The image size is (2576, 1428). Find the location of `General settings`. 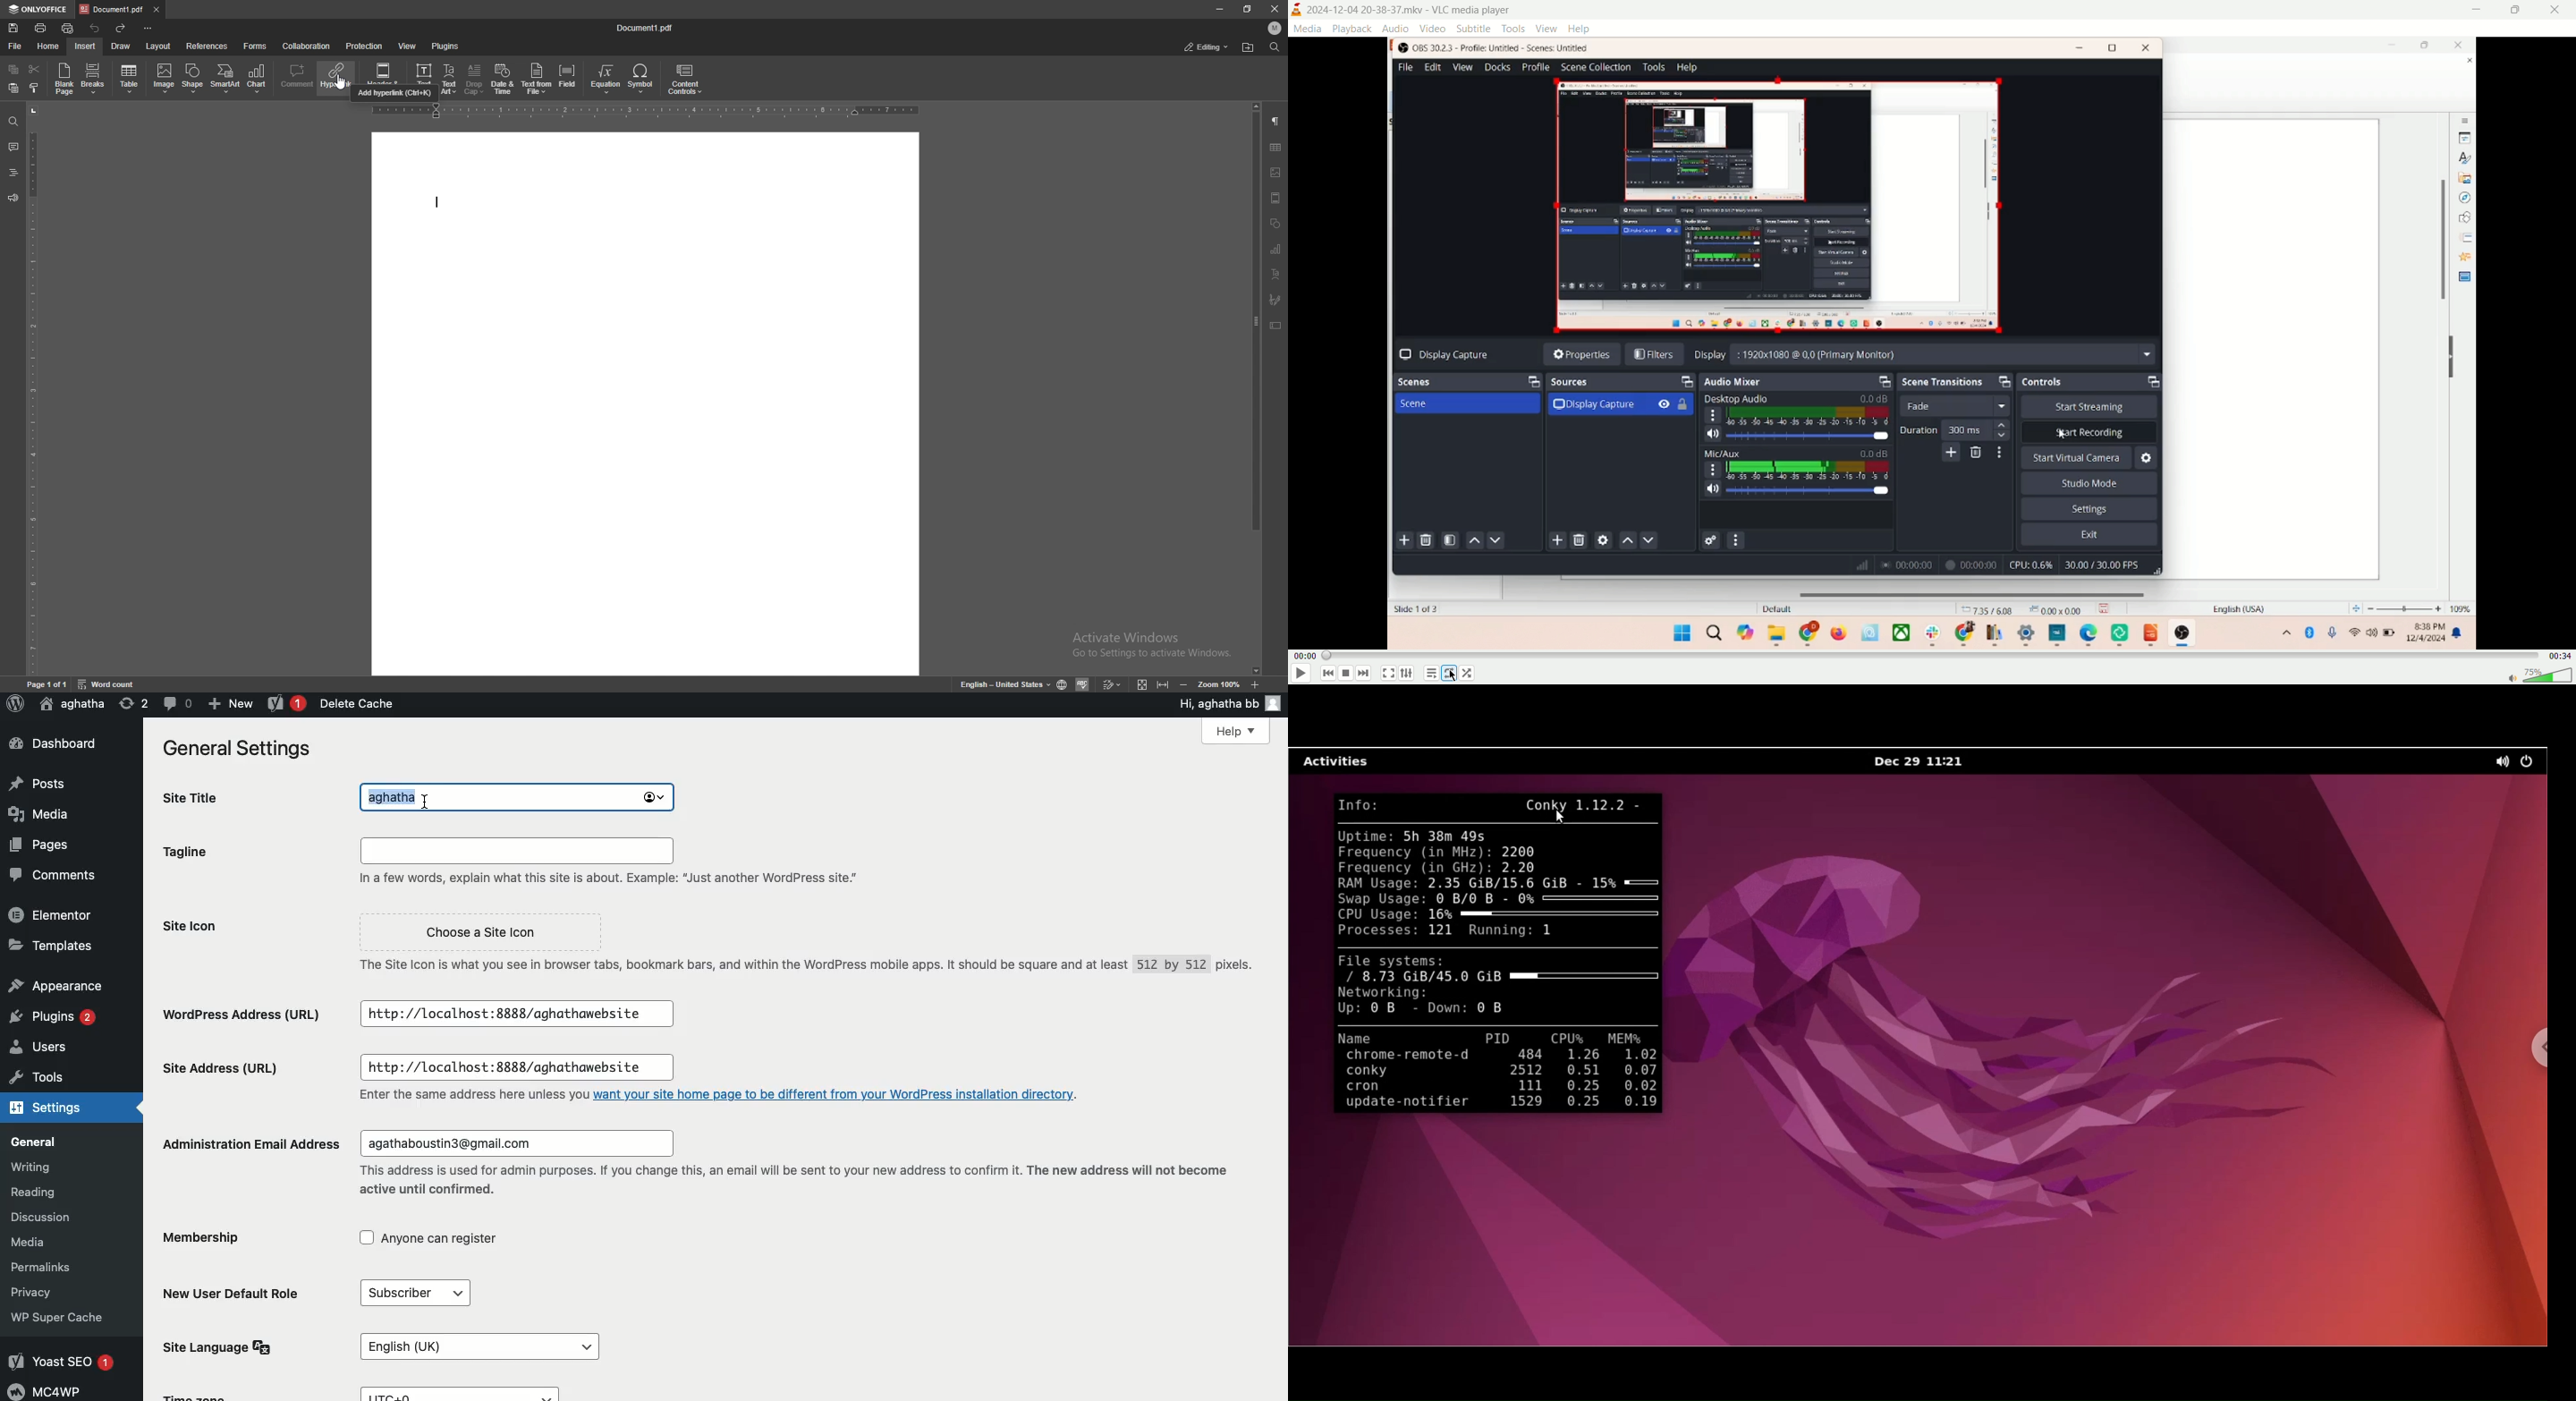

General settings is located at coordinates (246, 752).